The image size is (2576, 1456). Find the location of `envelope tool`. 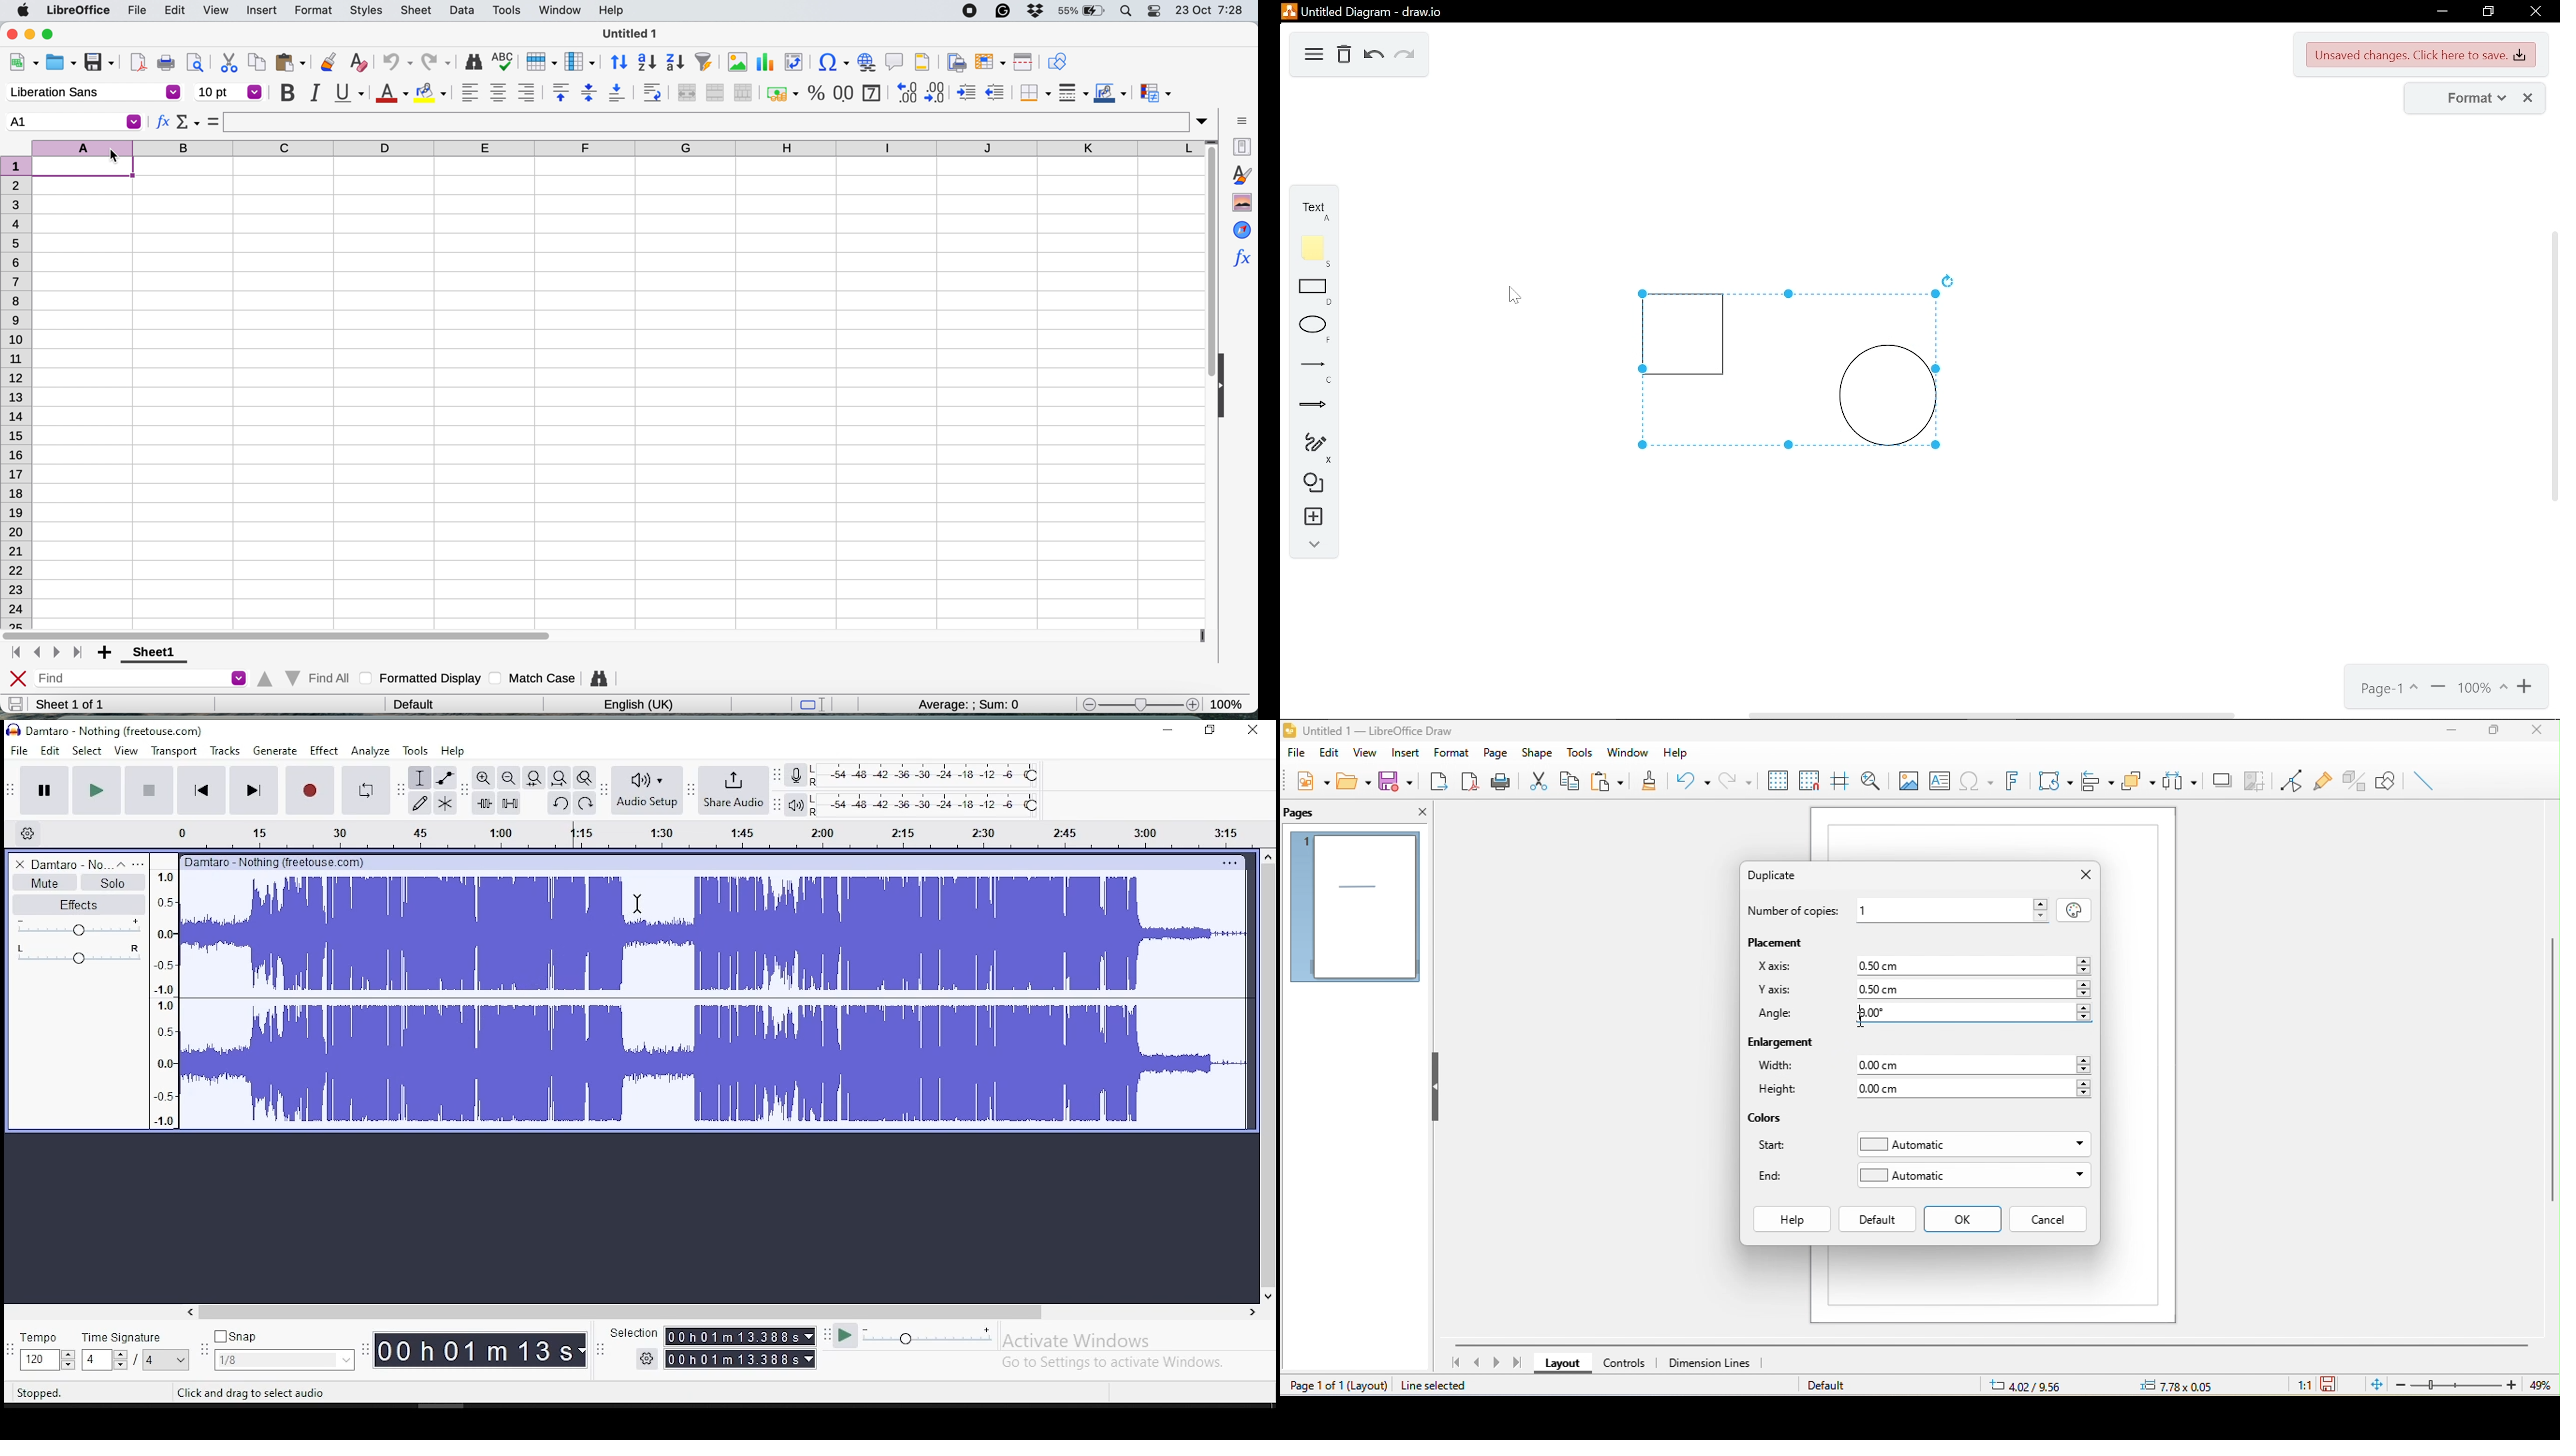

envelope tool is located at coordinates (445, 777).